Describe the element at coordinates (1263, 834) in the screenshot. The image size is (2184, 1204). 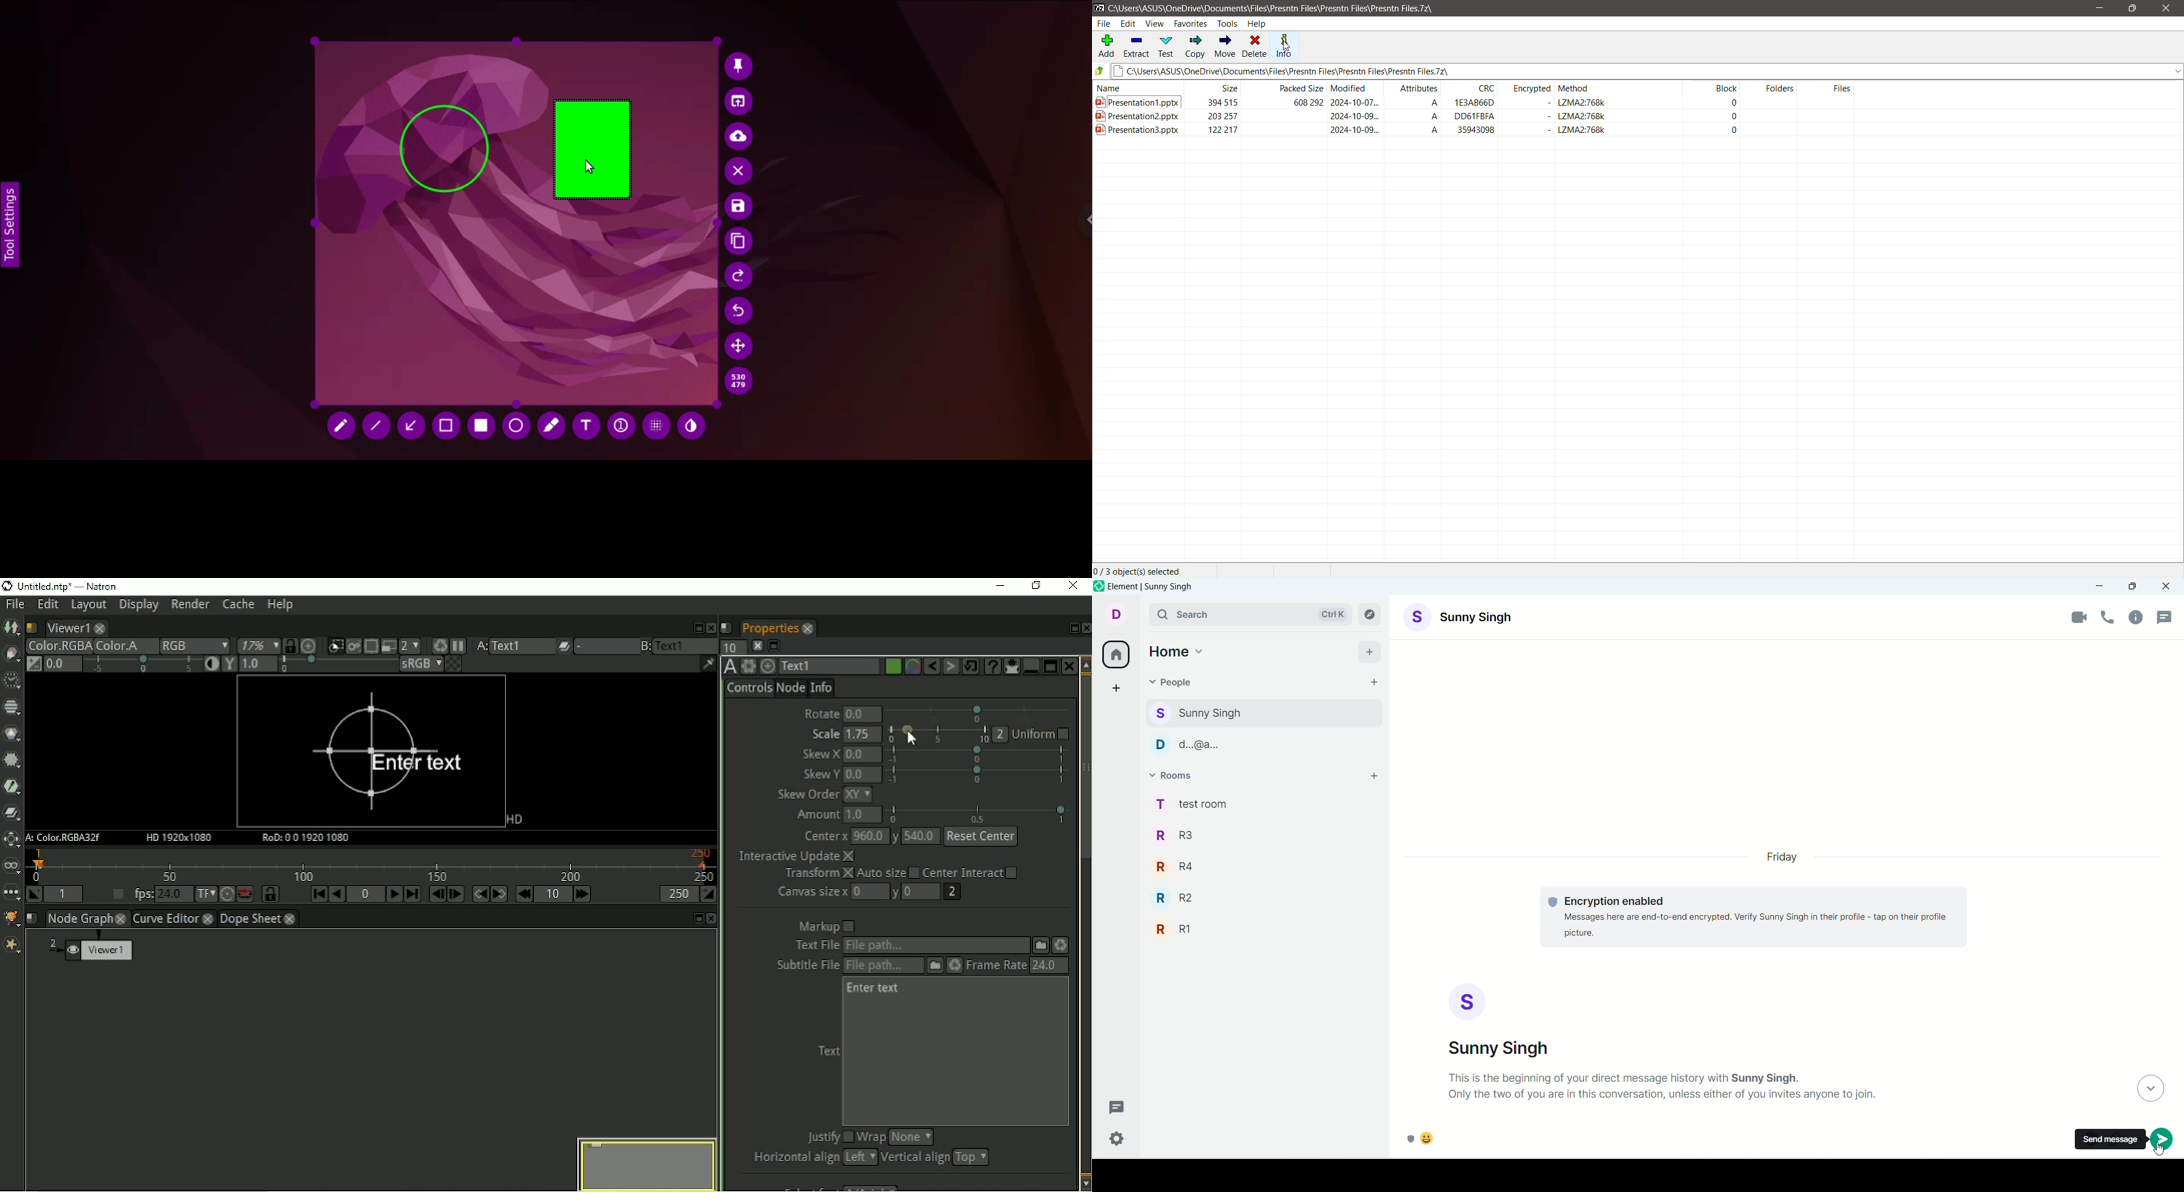
I see `R3` at that location.